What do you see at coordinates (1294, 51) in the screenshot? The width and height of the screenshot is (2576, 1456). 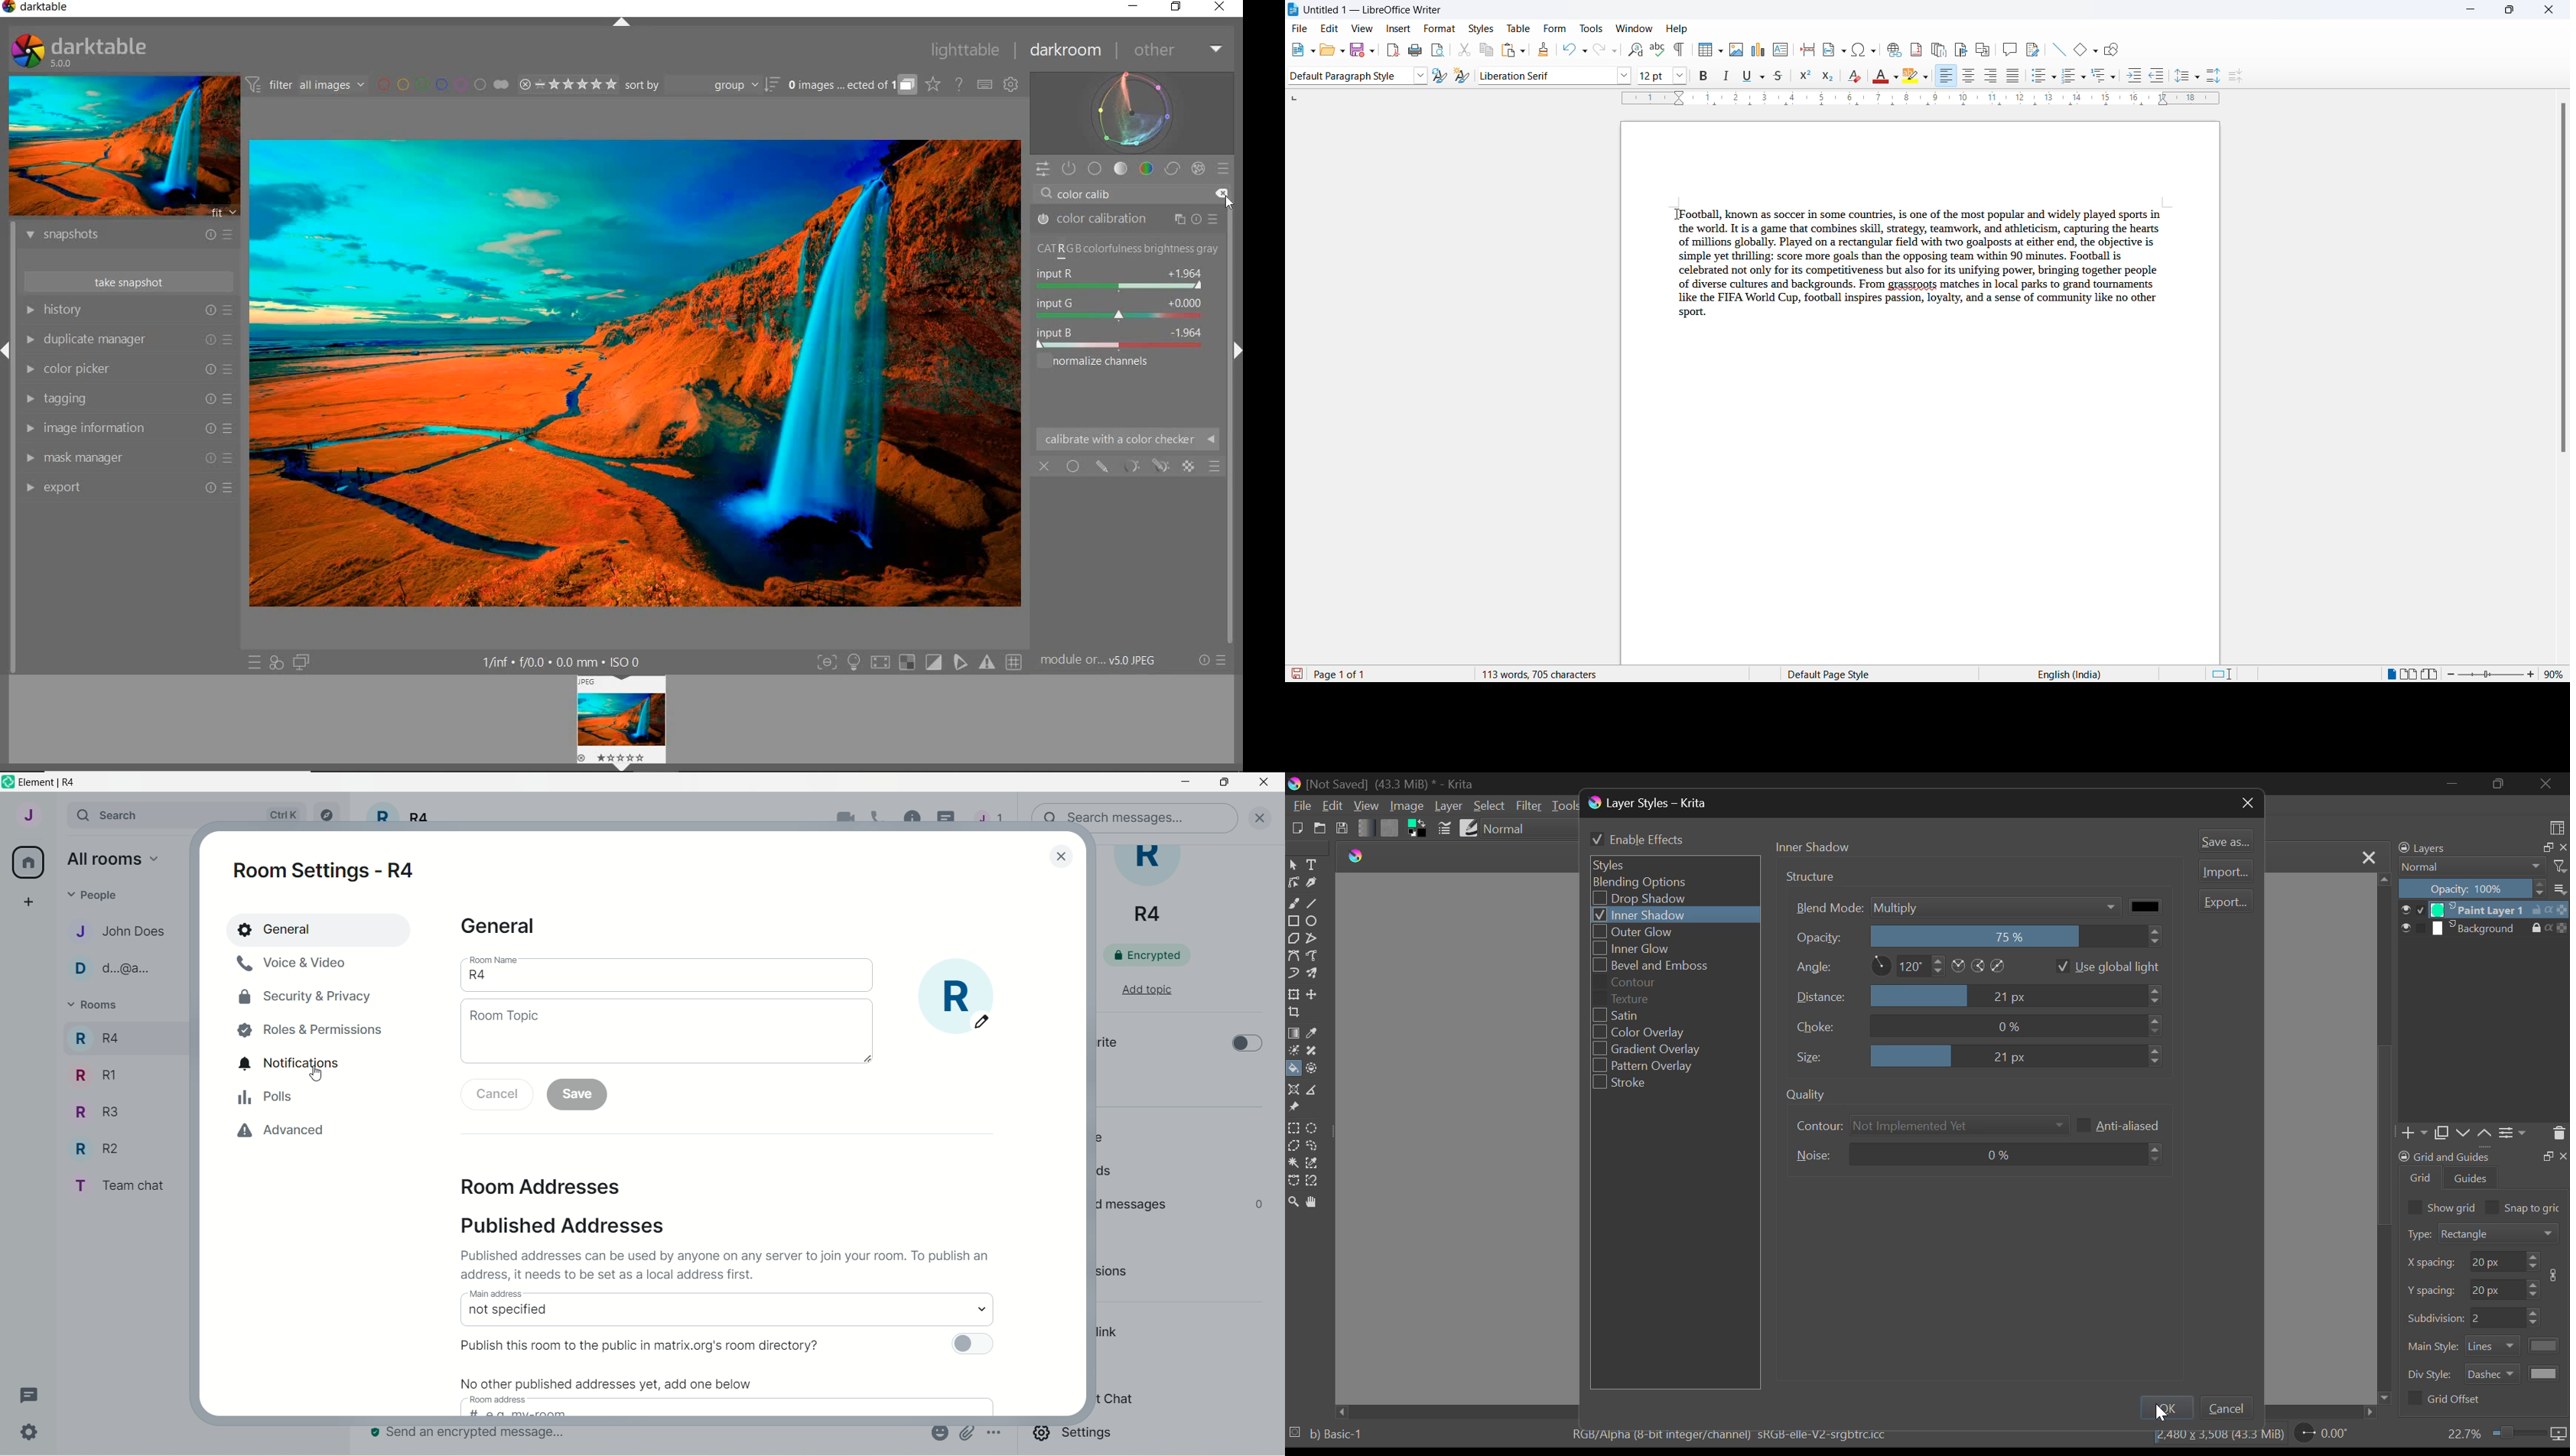 I see `new file` at bounding box center [1294, 51].